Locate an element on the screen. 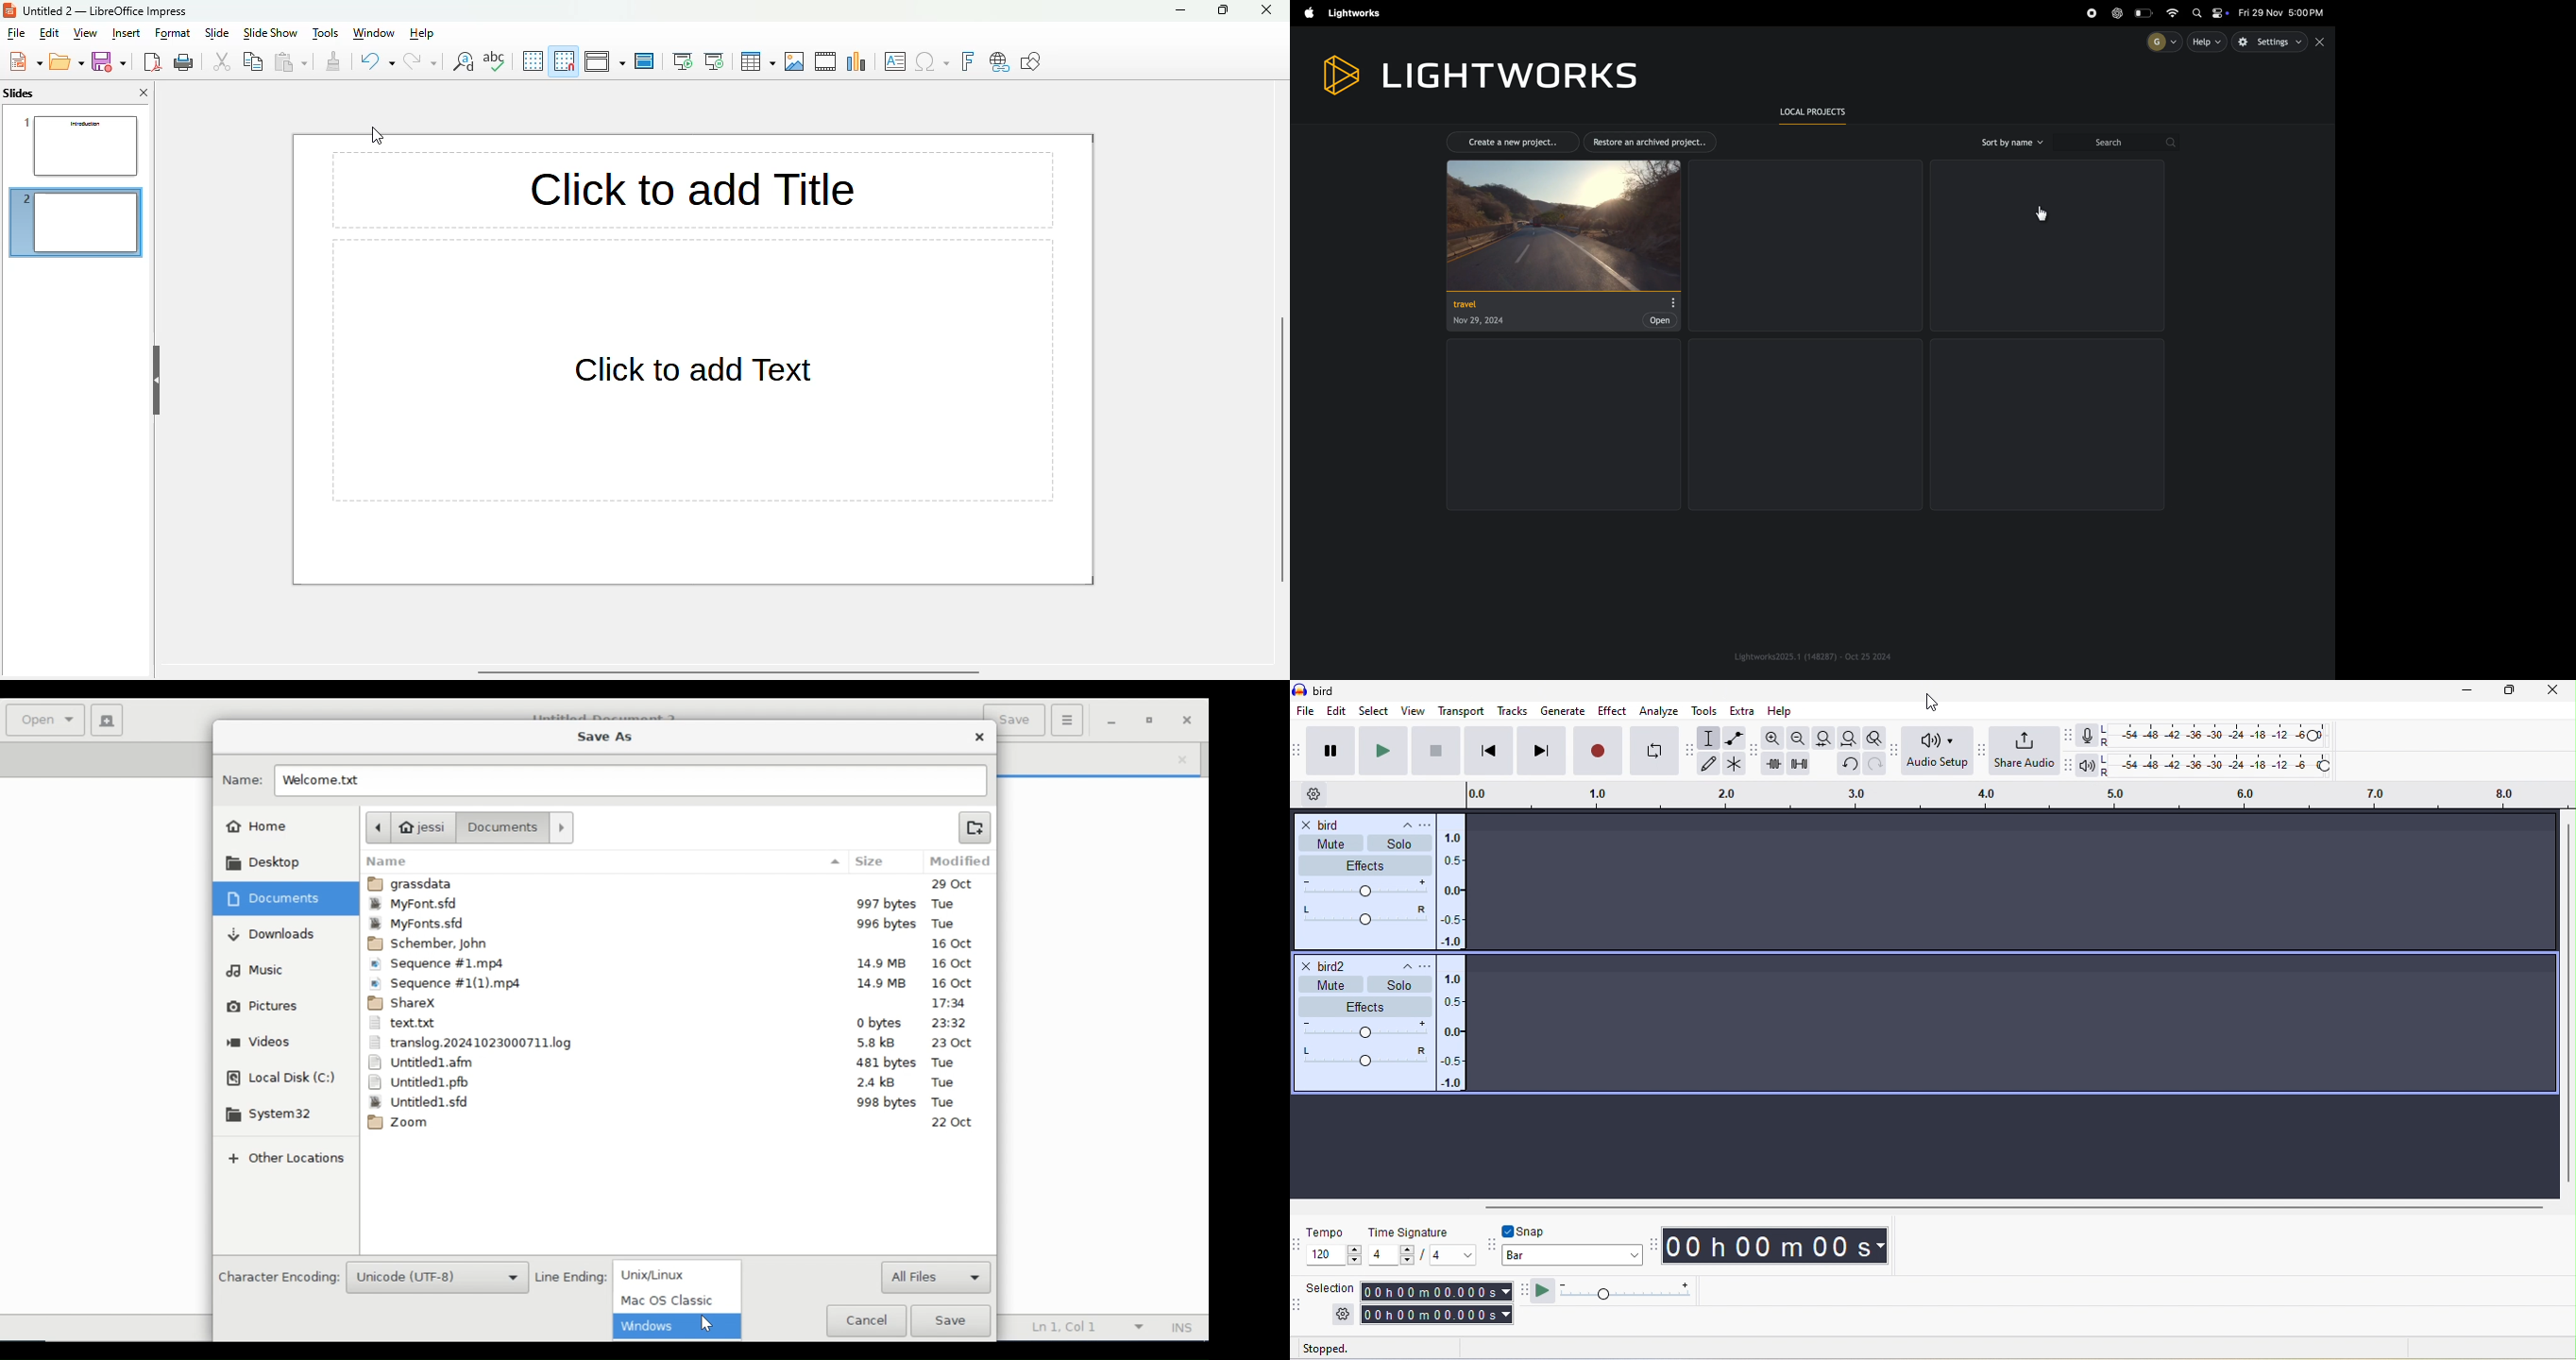 This screenshot has height=1372, width=2576. undo is located at coordinates (377, 61).